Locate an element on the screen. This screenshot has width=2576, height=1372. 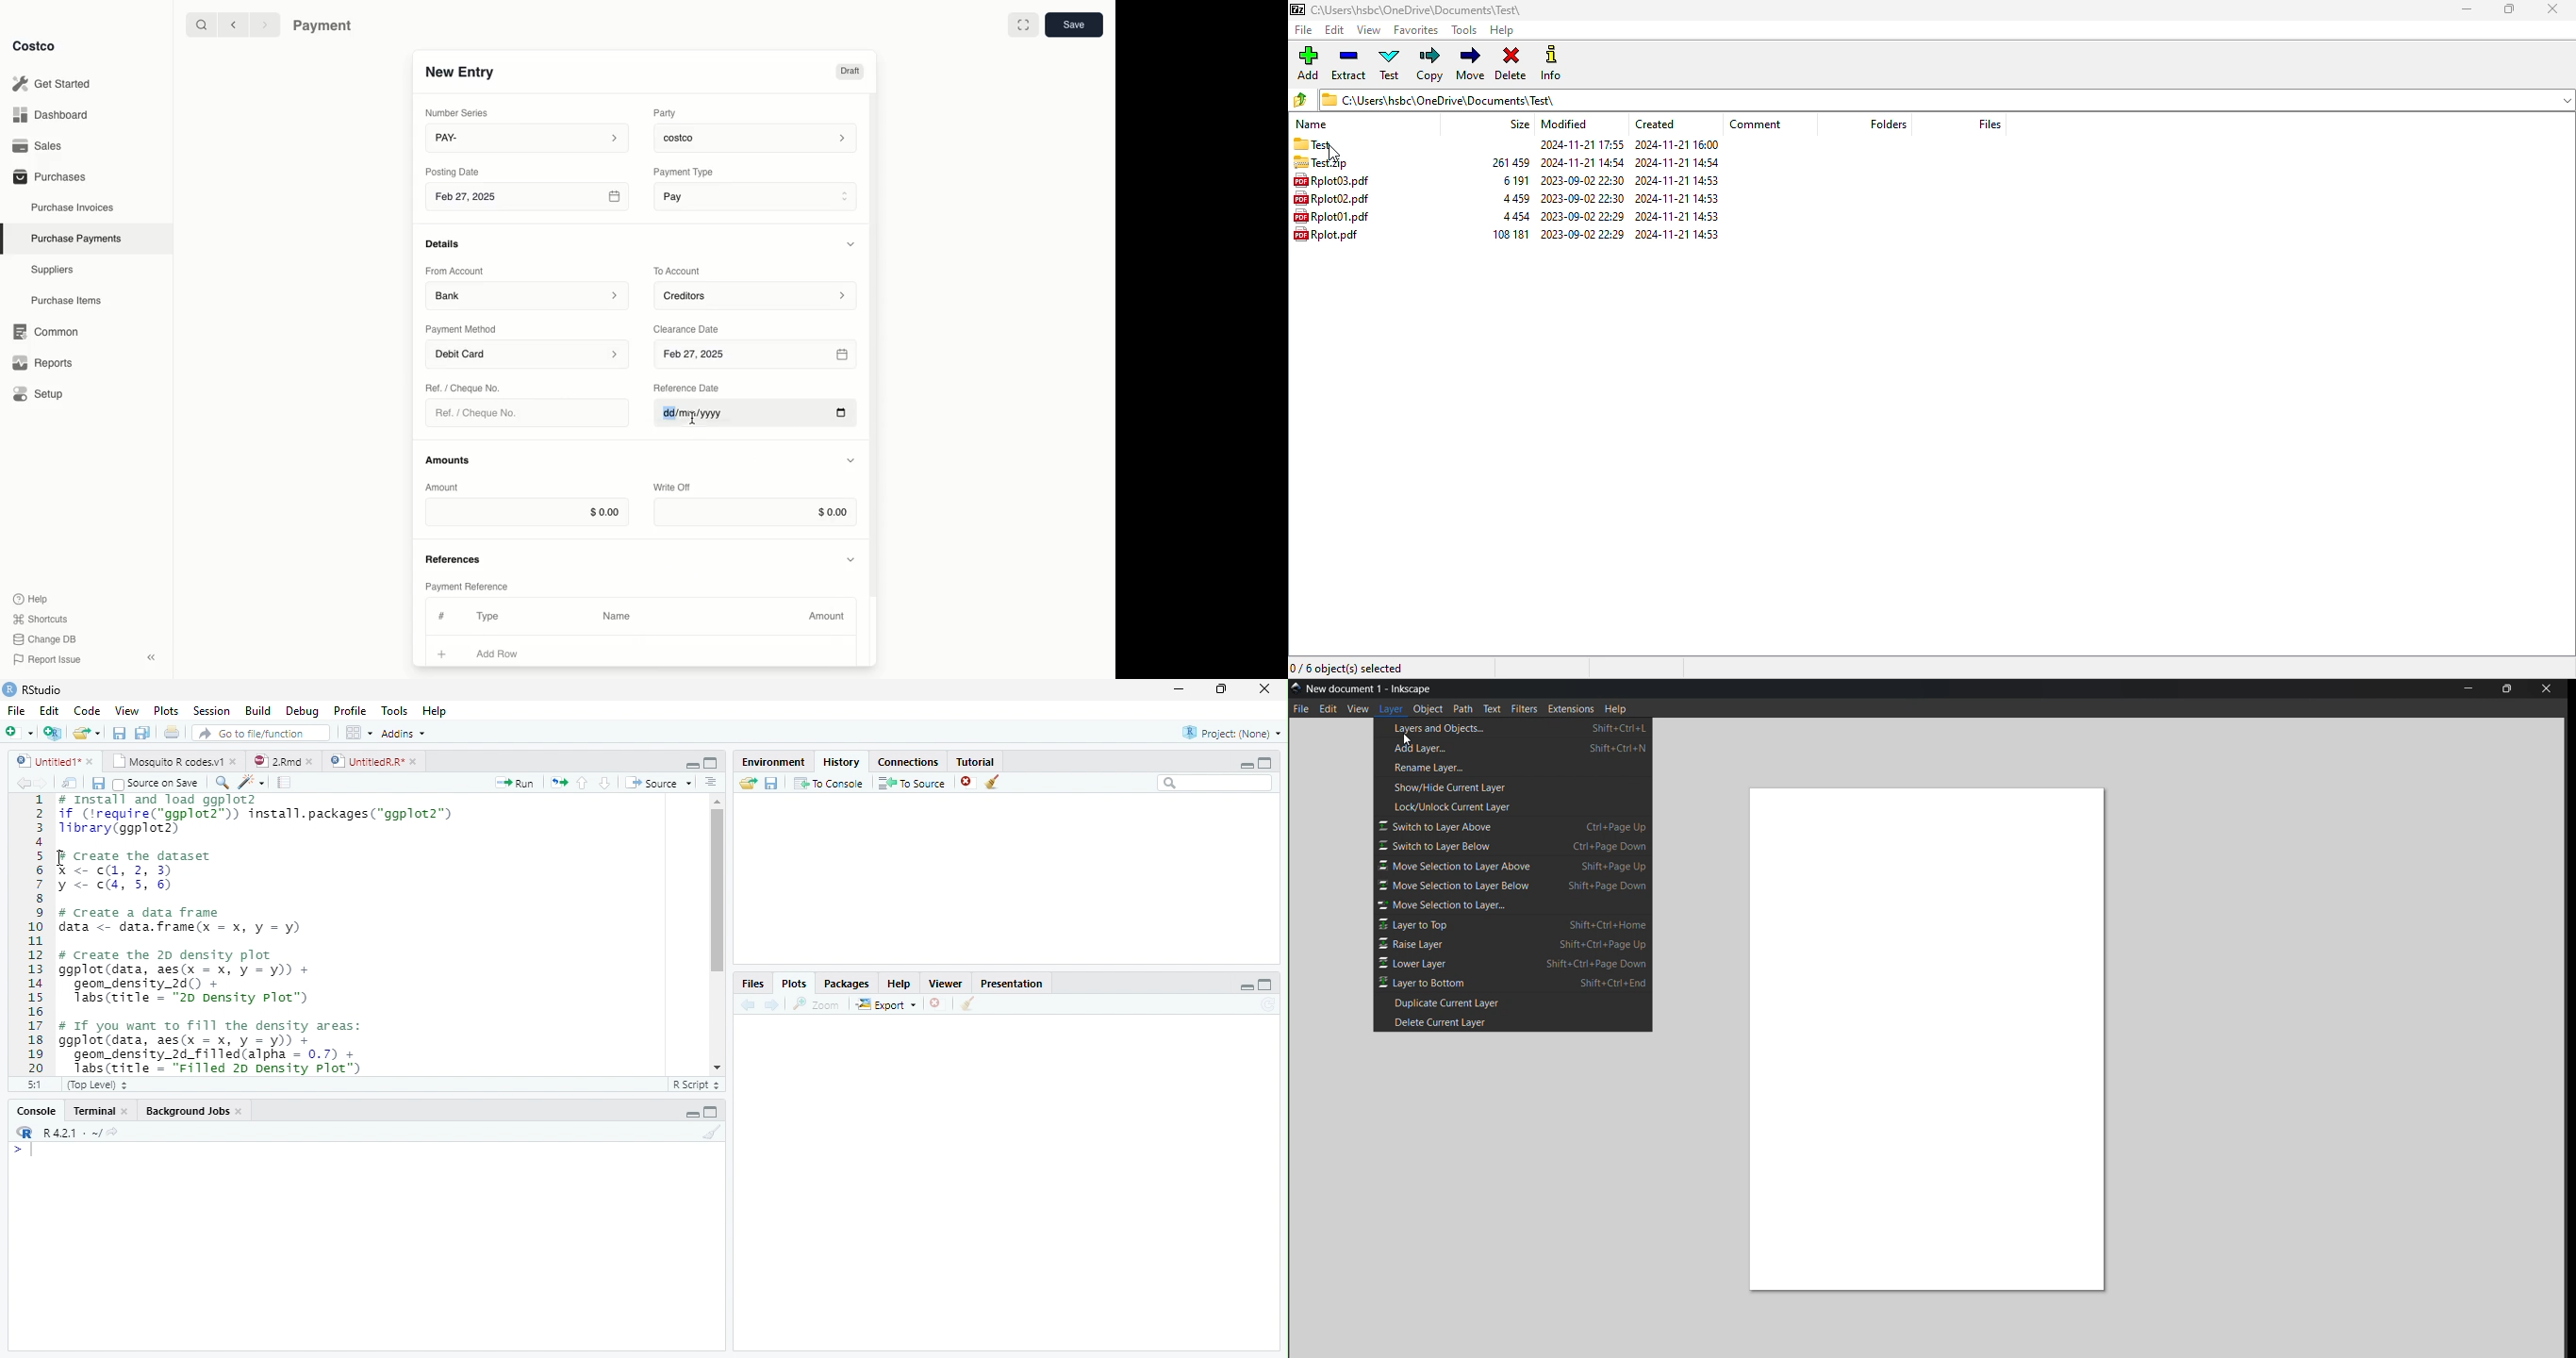
Background Jobs is located at coordinates (189, 1112).